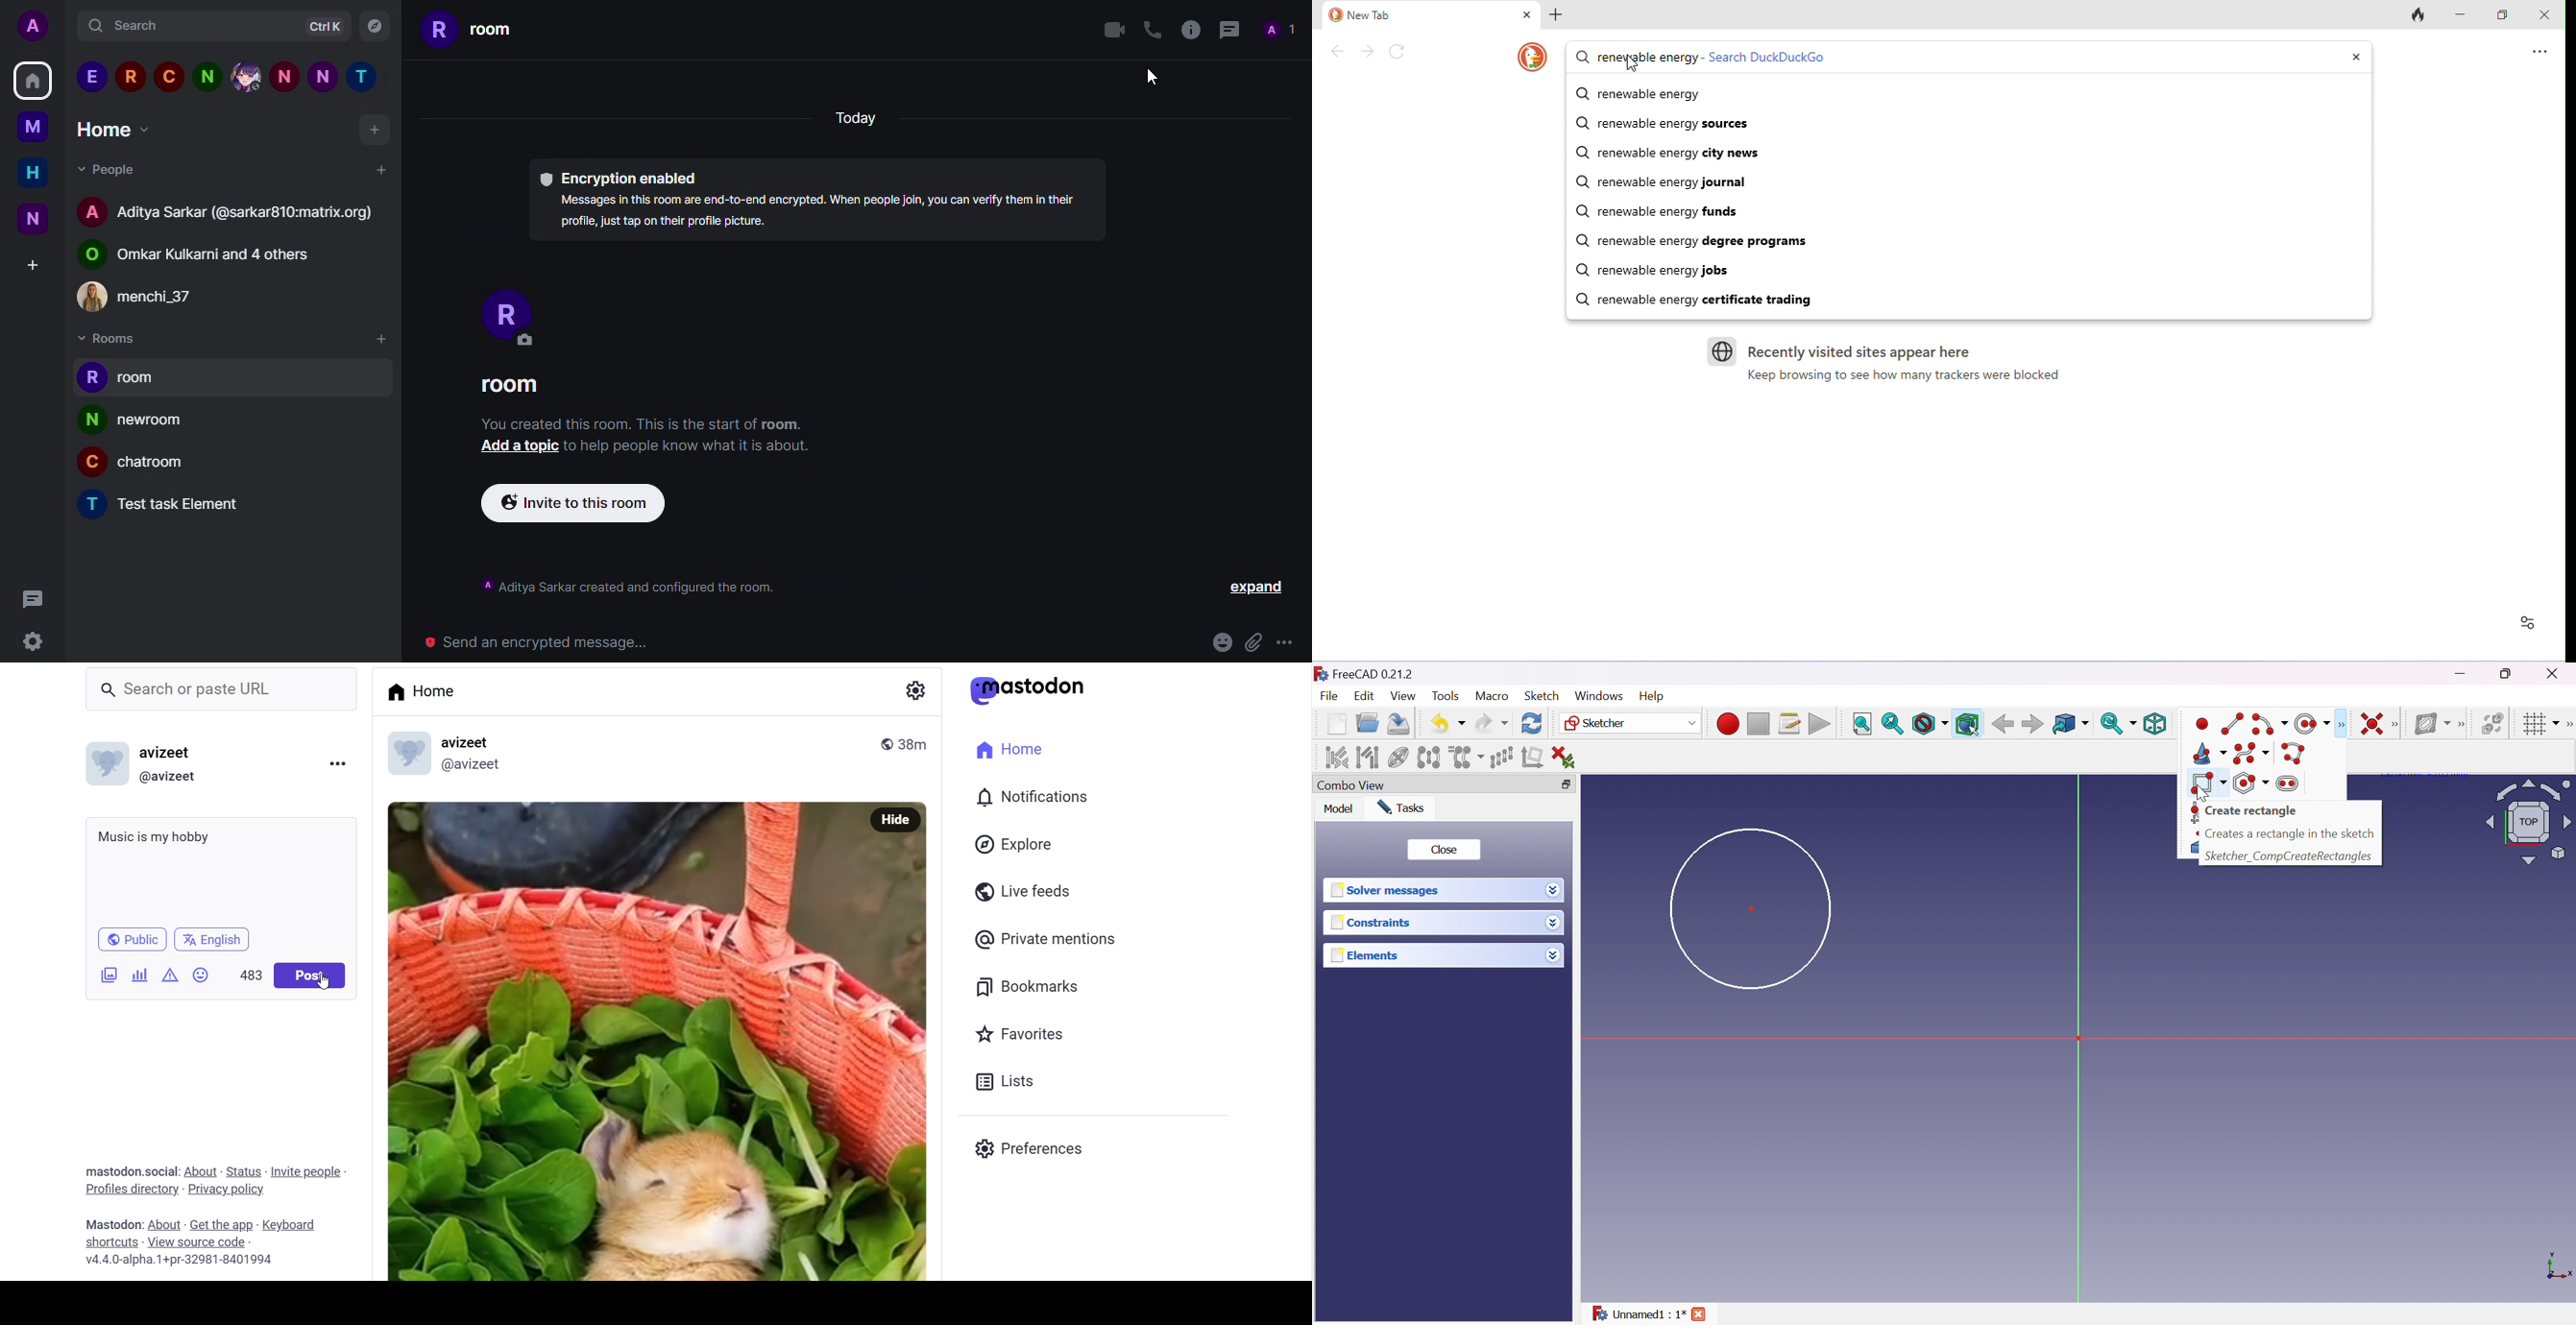  What do you see at coordinates (1493, 695) in the screenshot?
I see `Macro` at bounding box center [1493, 695].